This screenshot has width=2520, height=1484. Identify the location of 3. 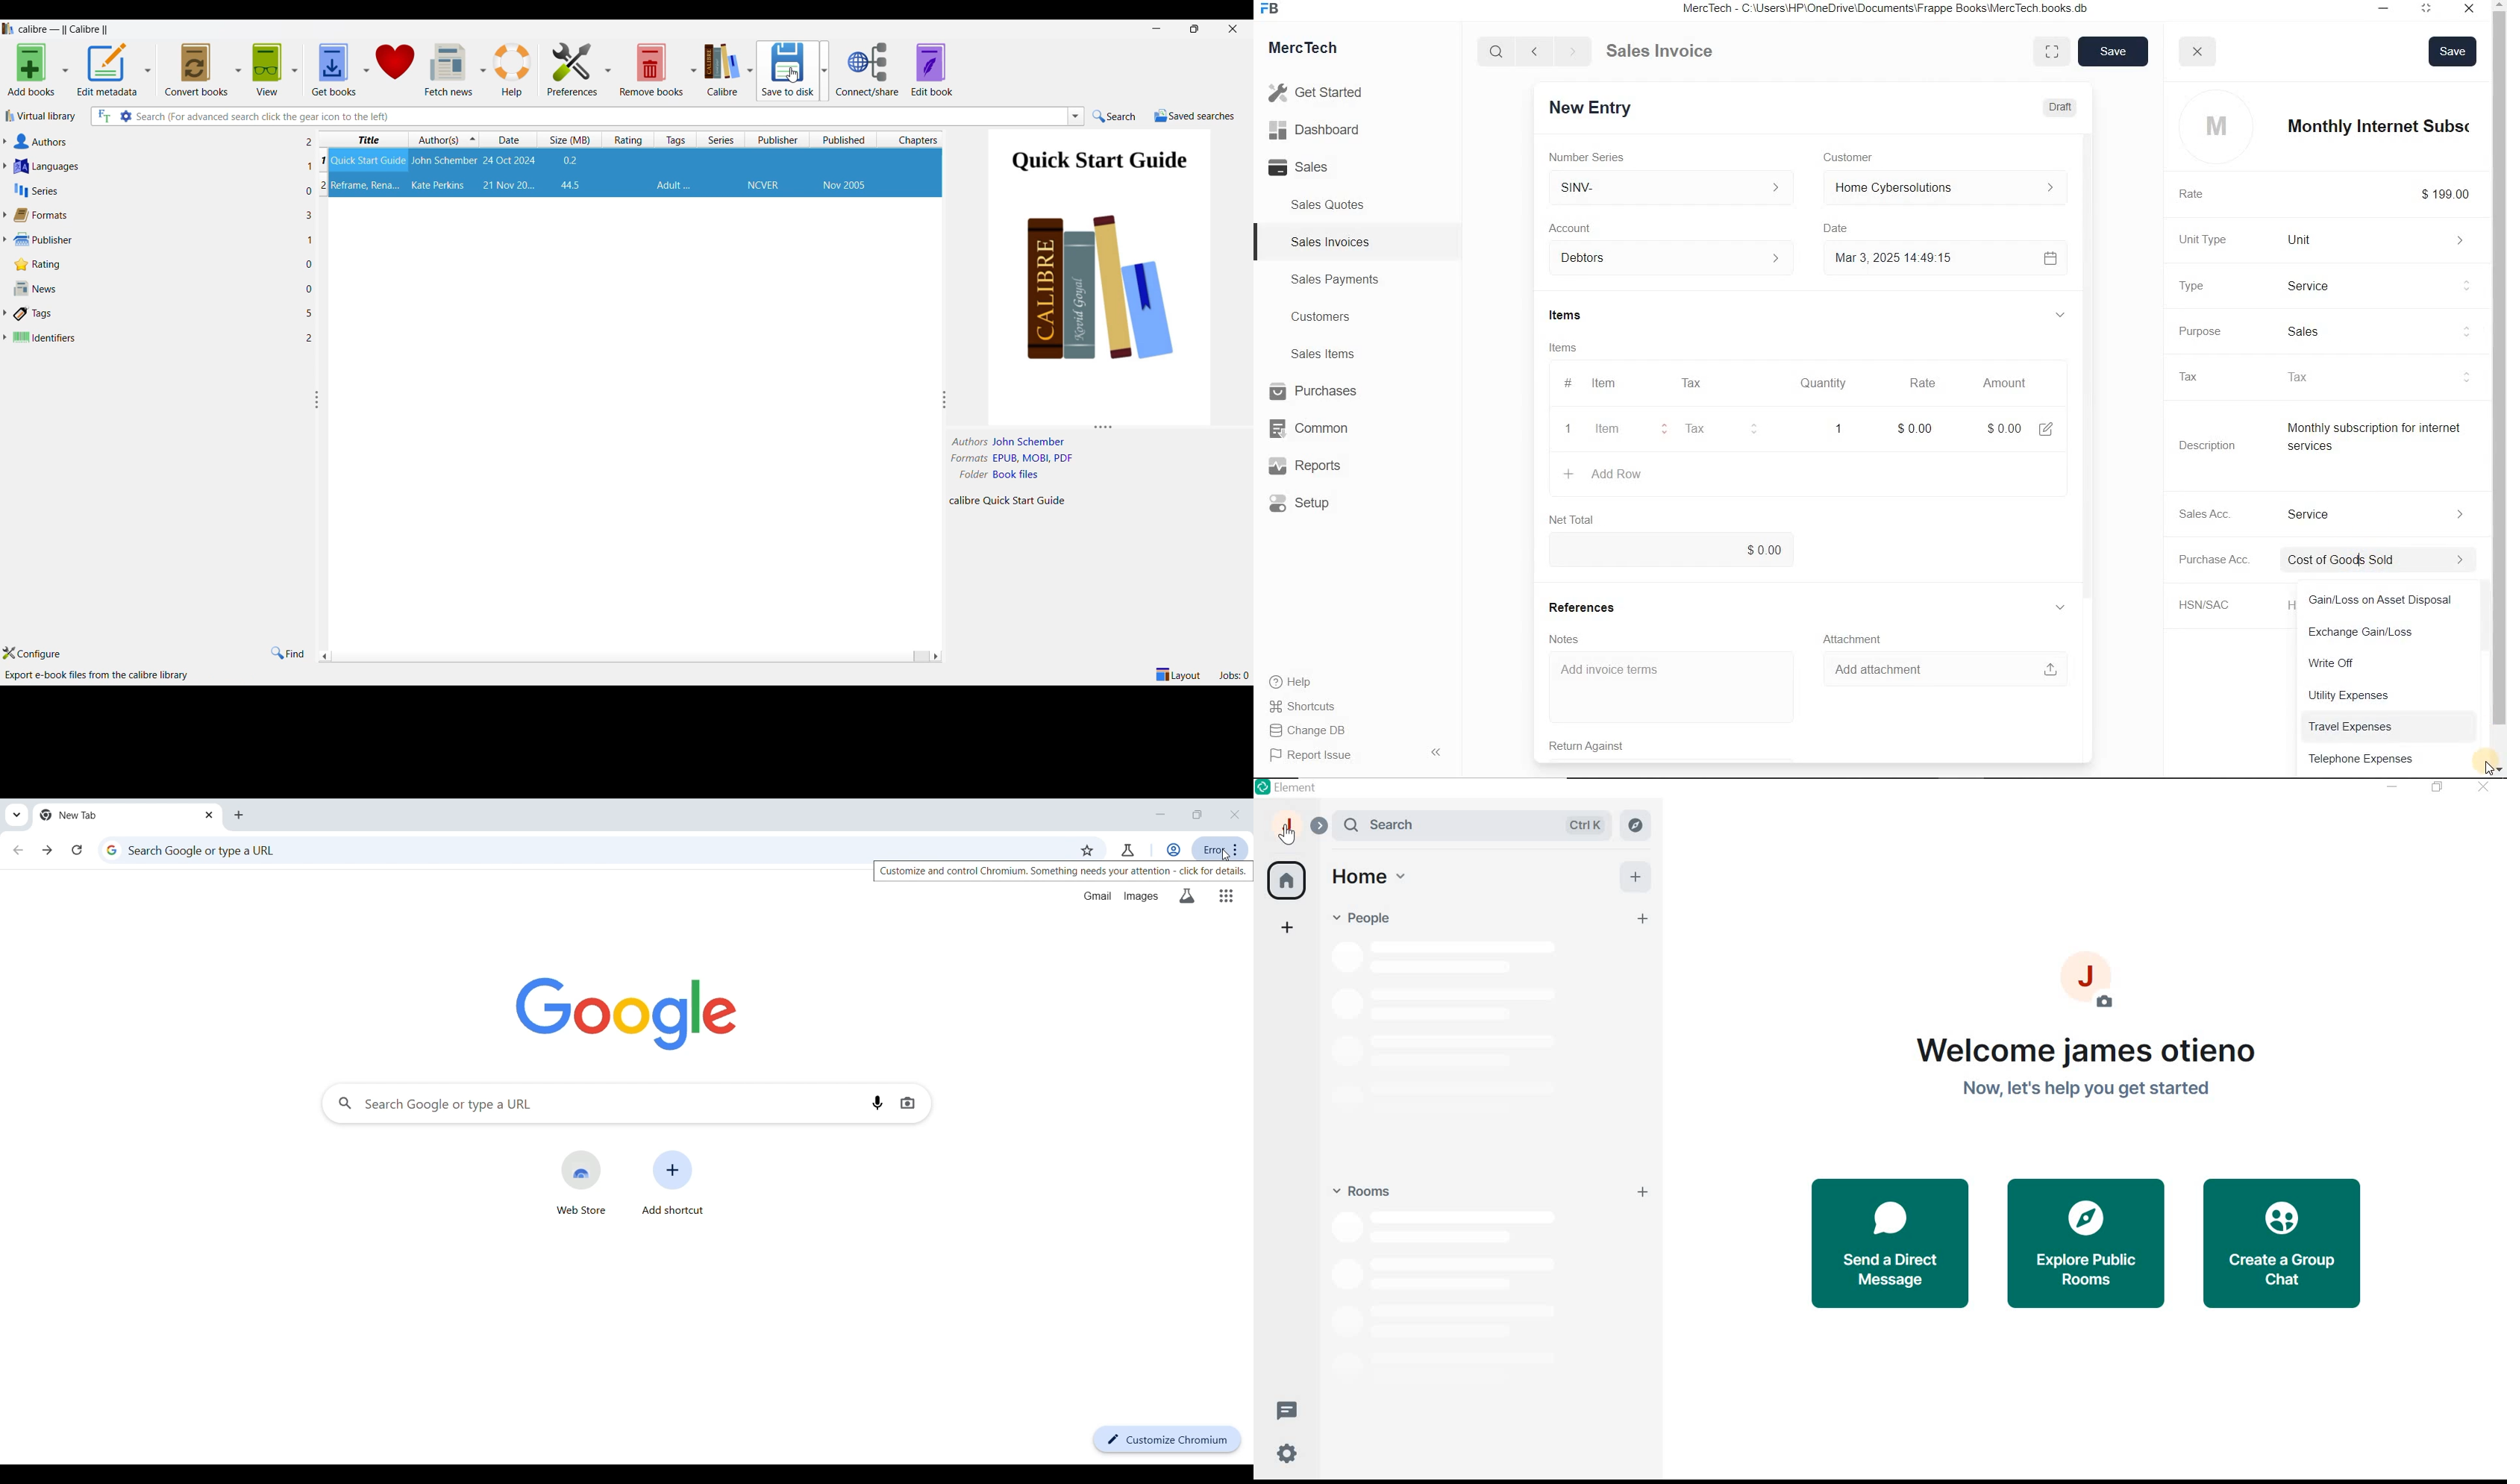
(309, 215).